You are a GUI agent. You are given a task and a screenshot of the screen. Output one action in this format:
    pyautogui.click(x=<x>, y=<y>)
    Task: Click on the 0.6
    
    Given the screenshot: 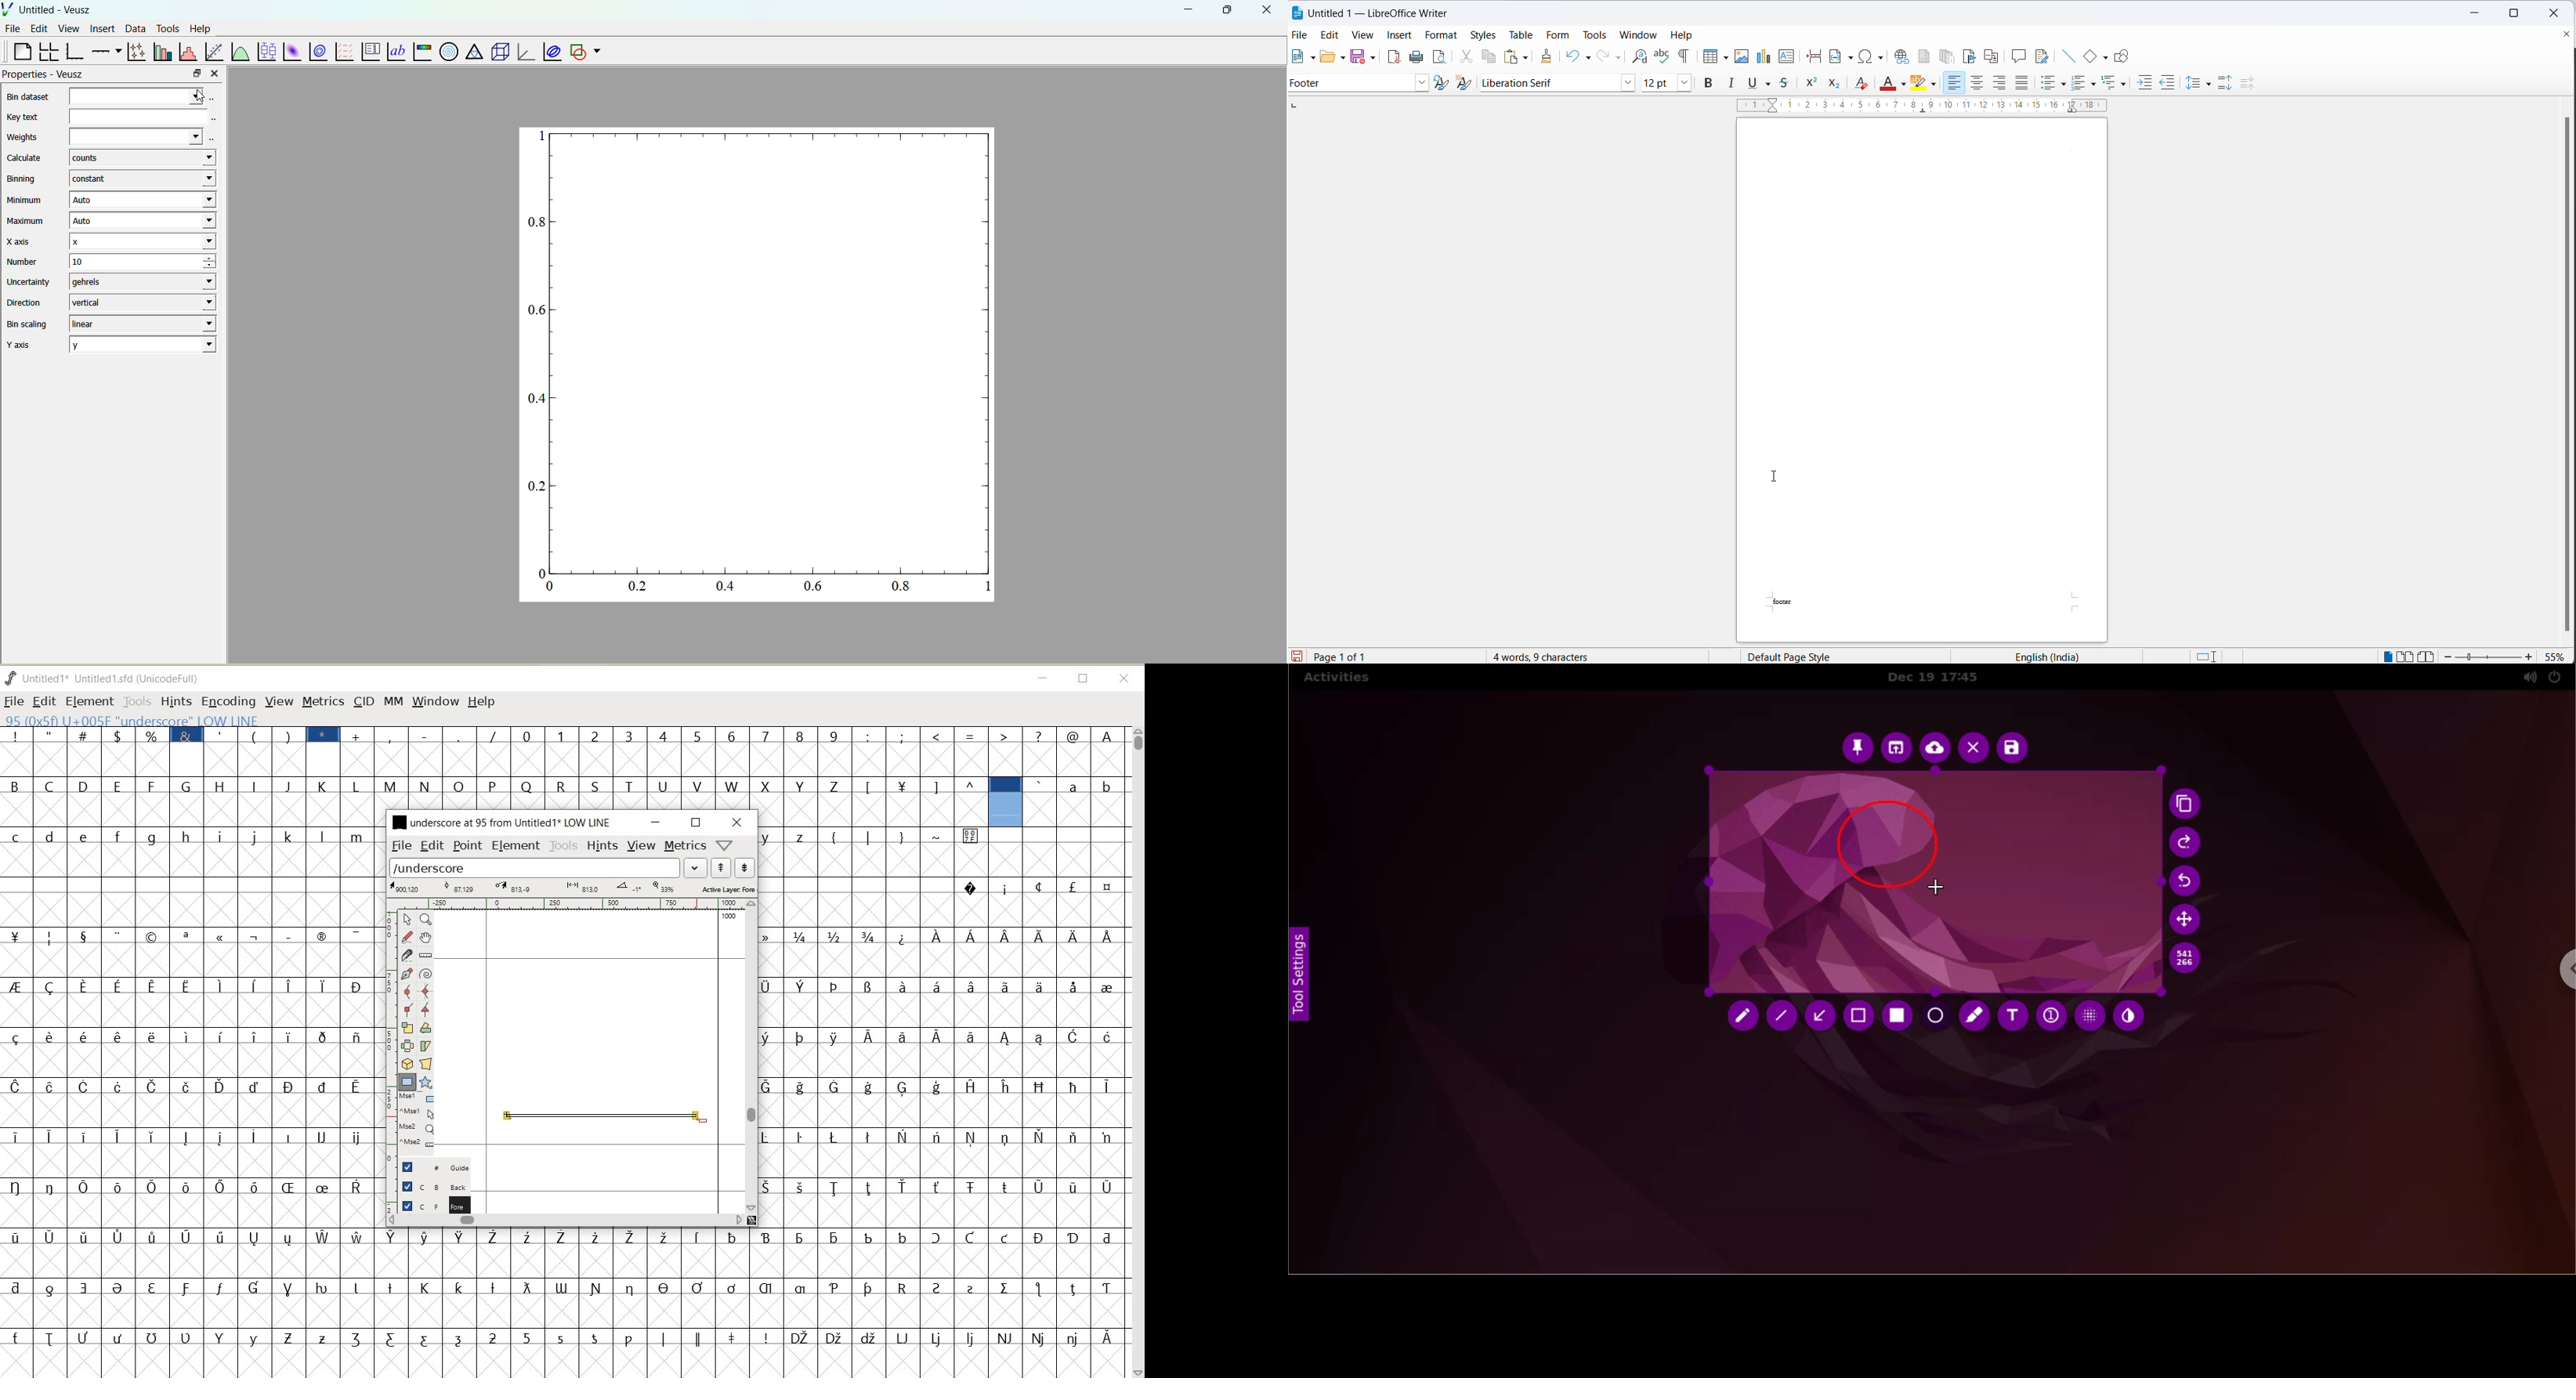 What is the action you would take?
    pyautogui.click(x=812, y=587)
    